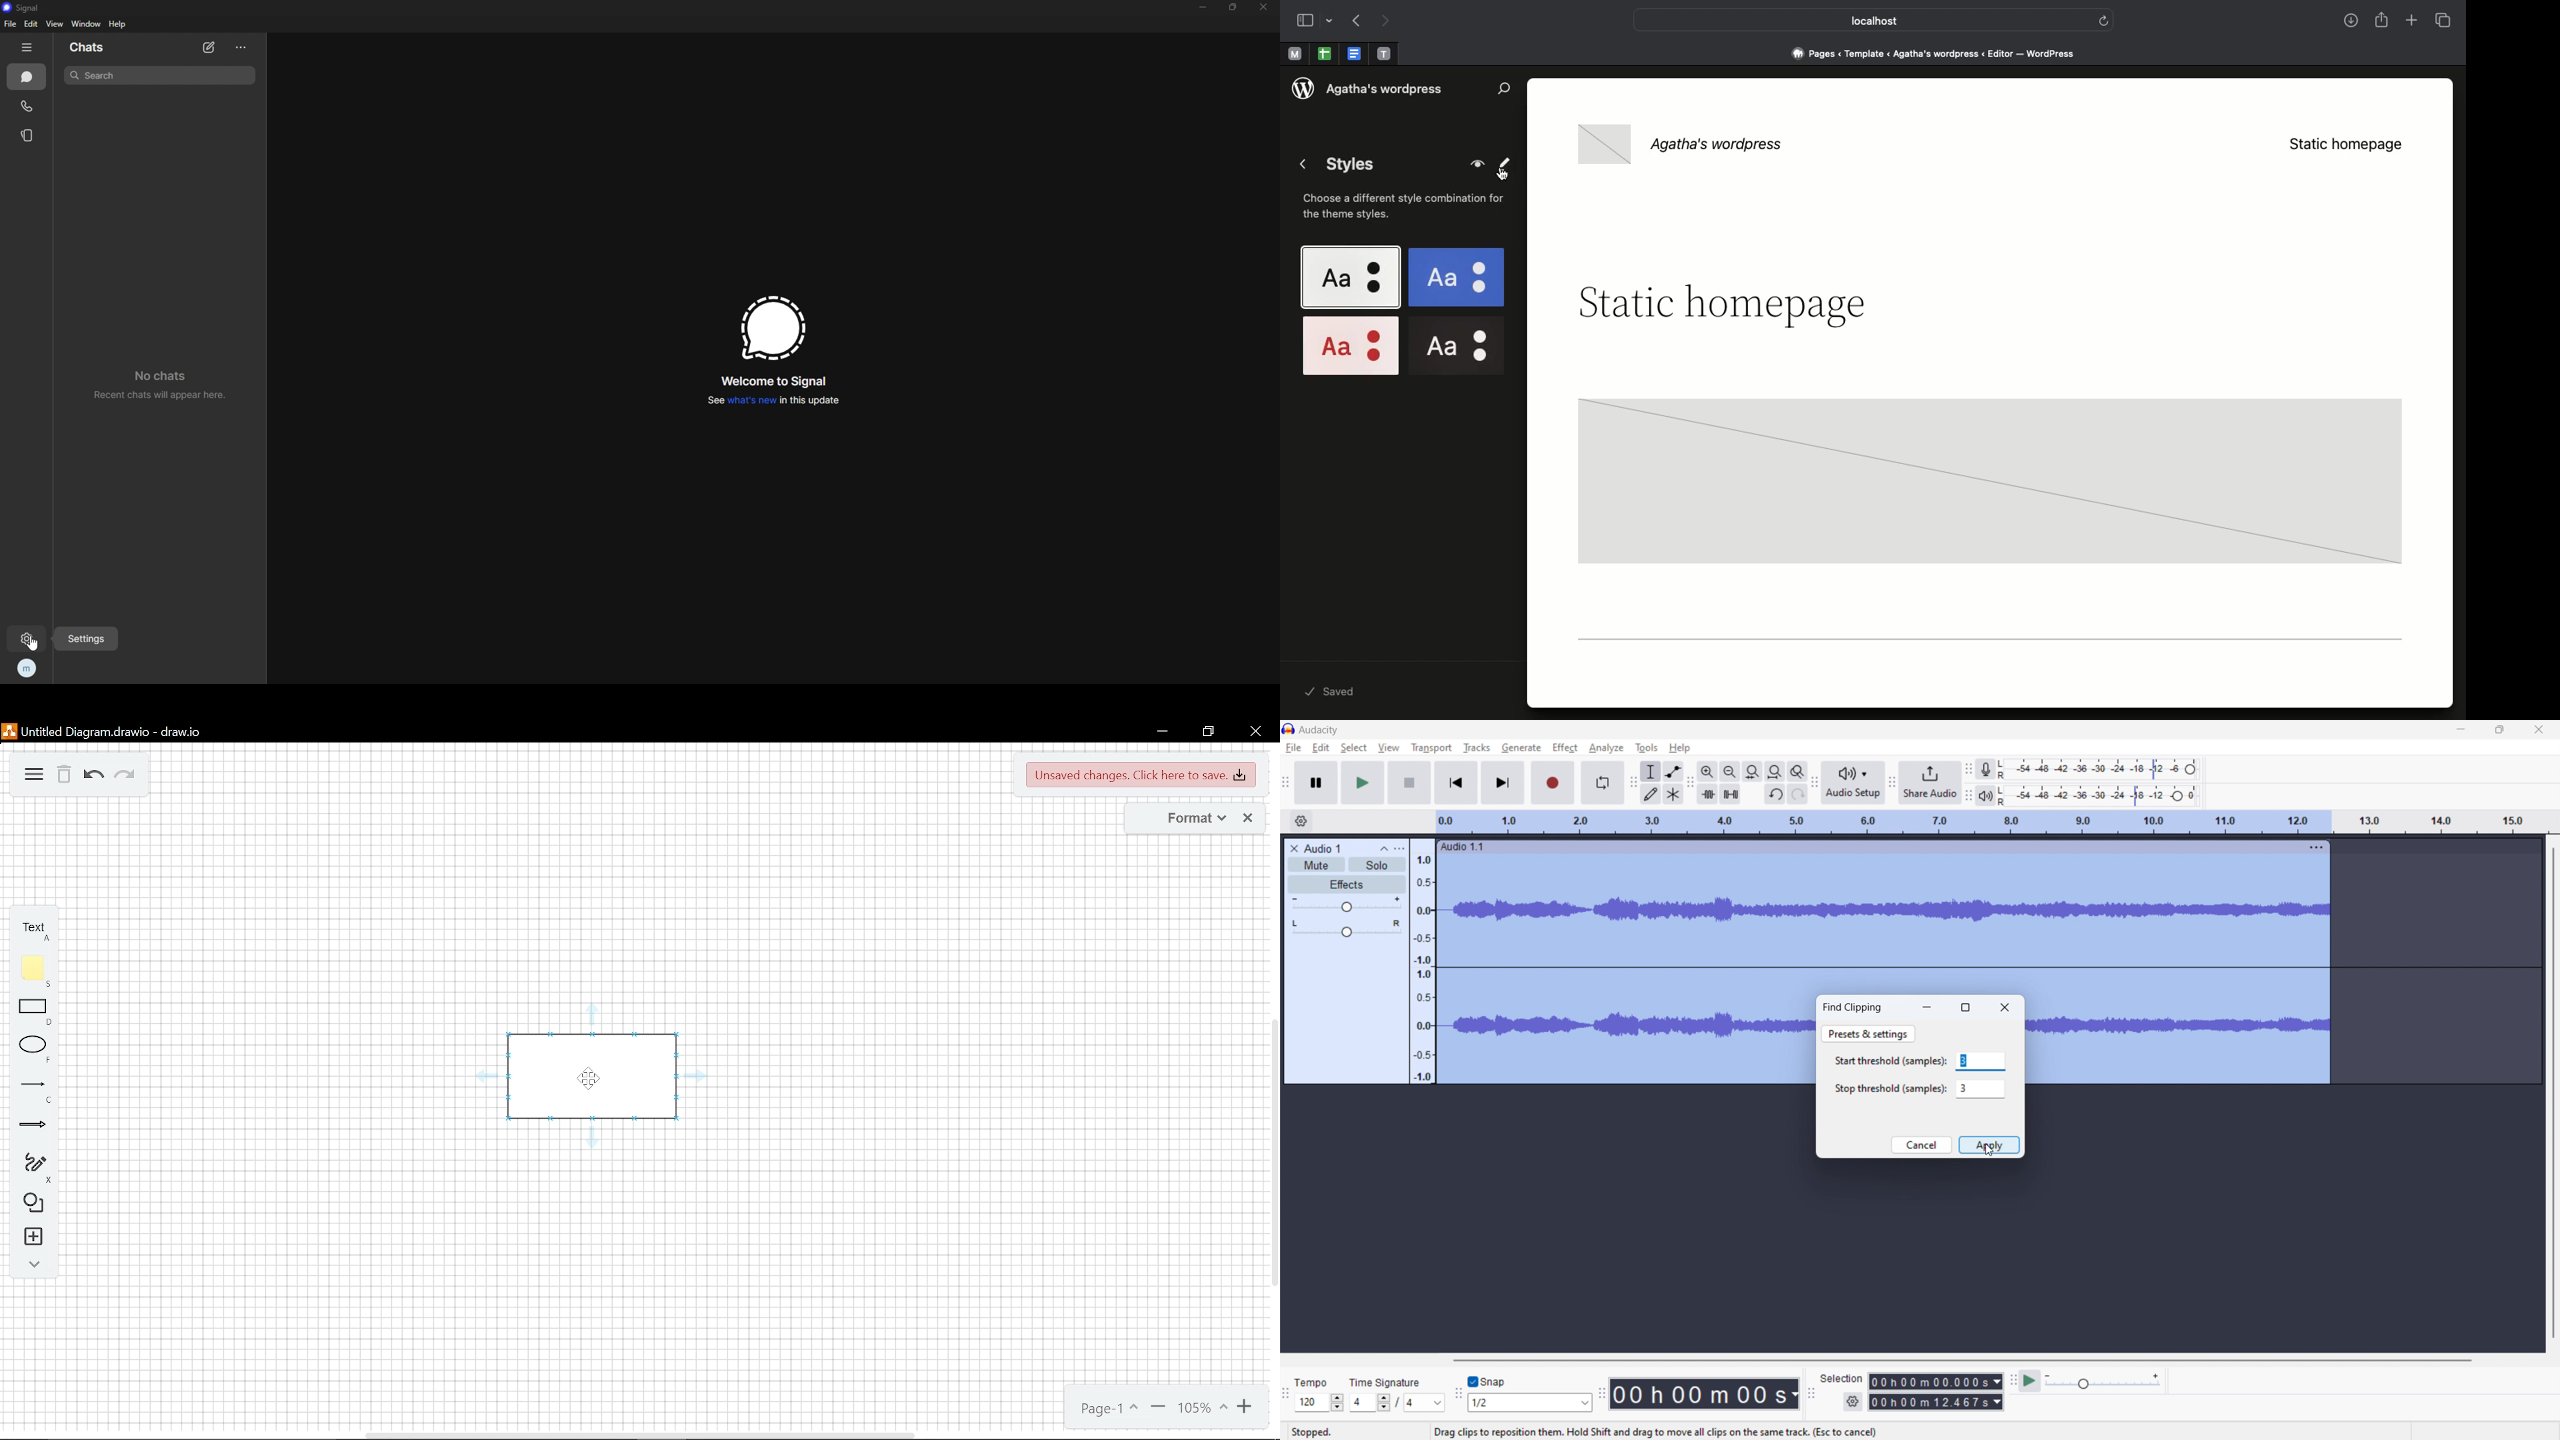 The height and width of the screenshot is (1456, 2576). What do you see at coordinates (2499, 729) in the screenshot?
I see `maximize` at bounding box center [2499, 729].